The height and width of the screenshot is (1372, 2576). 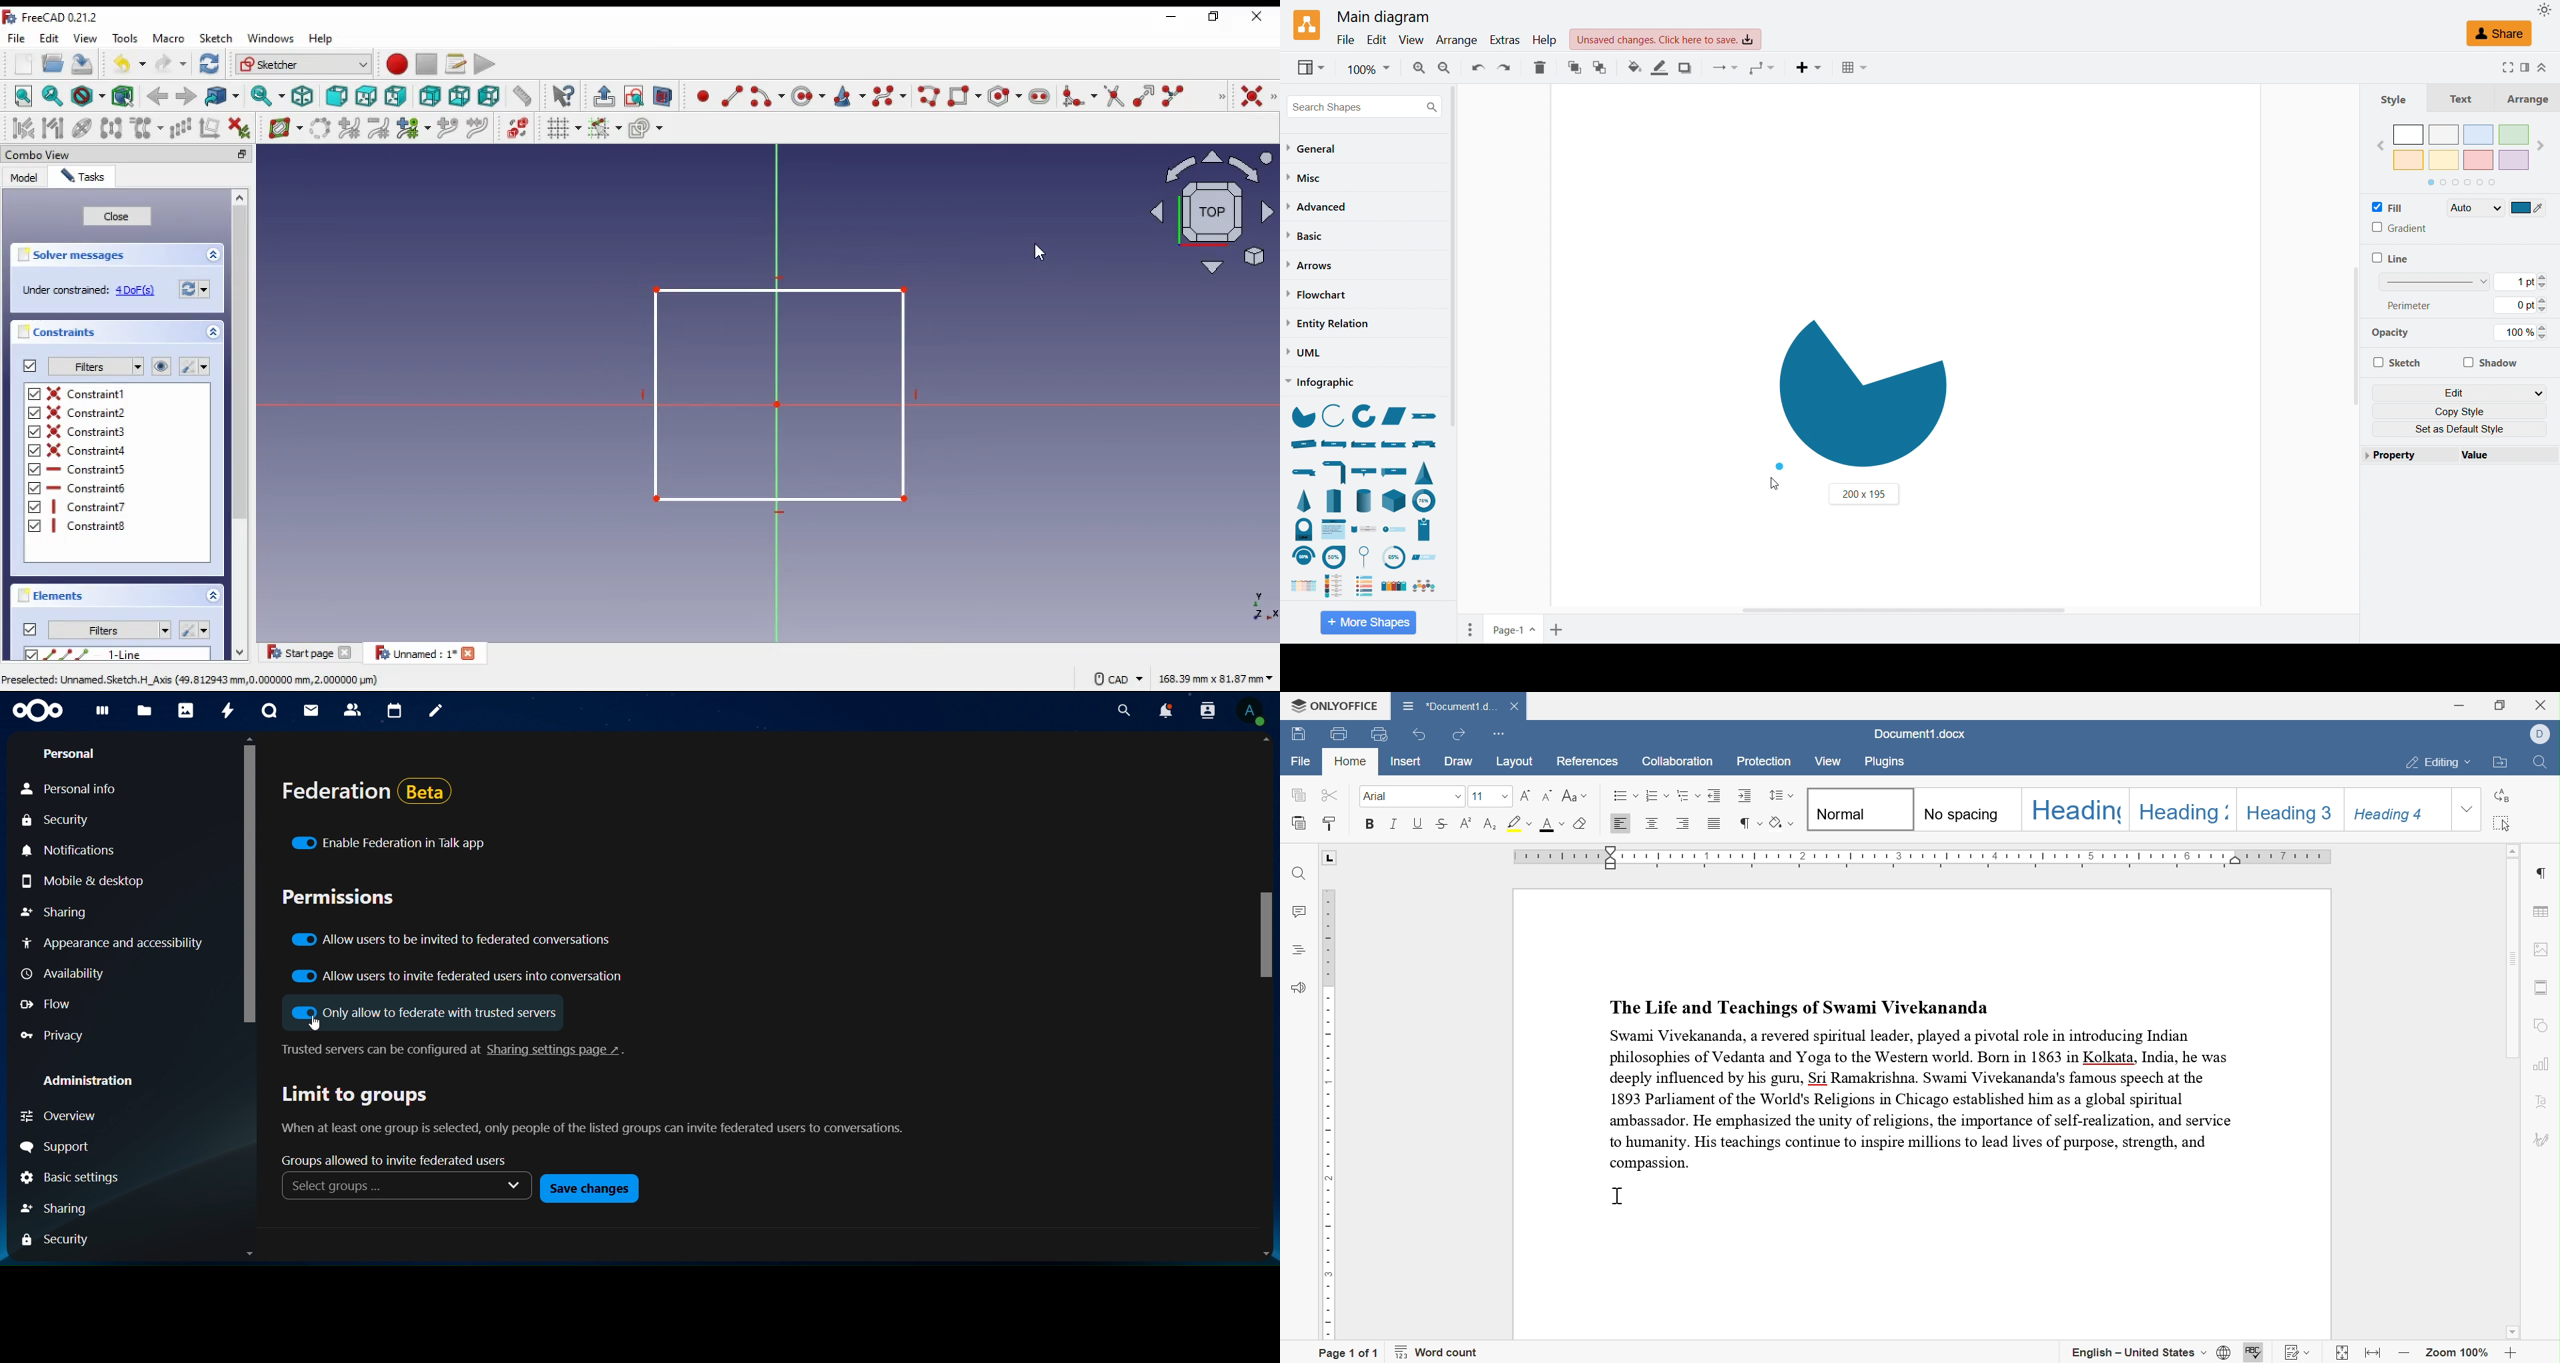 I want to click on Collapse , so click(x=2543, y=68).